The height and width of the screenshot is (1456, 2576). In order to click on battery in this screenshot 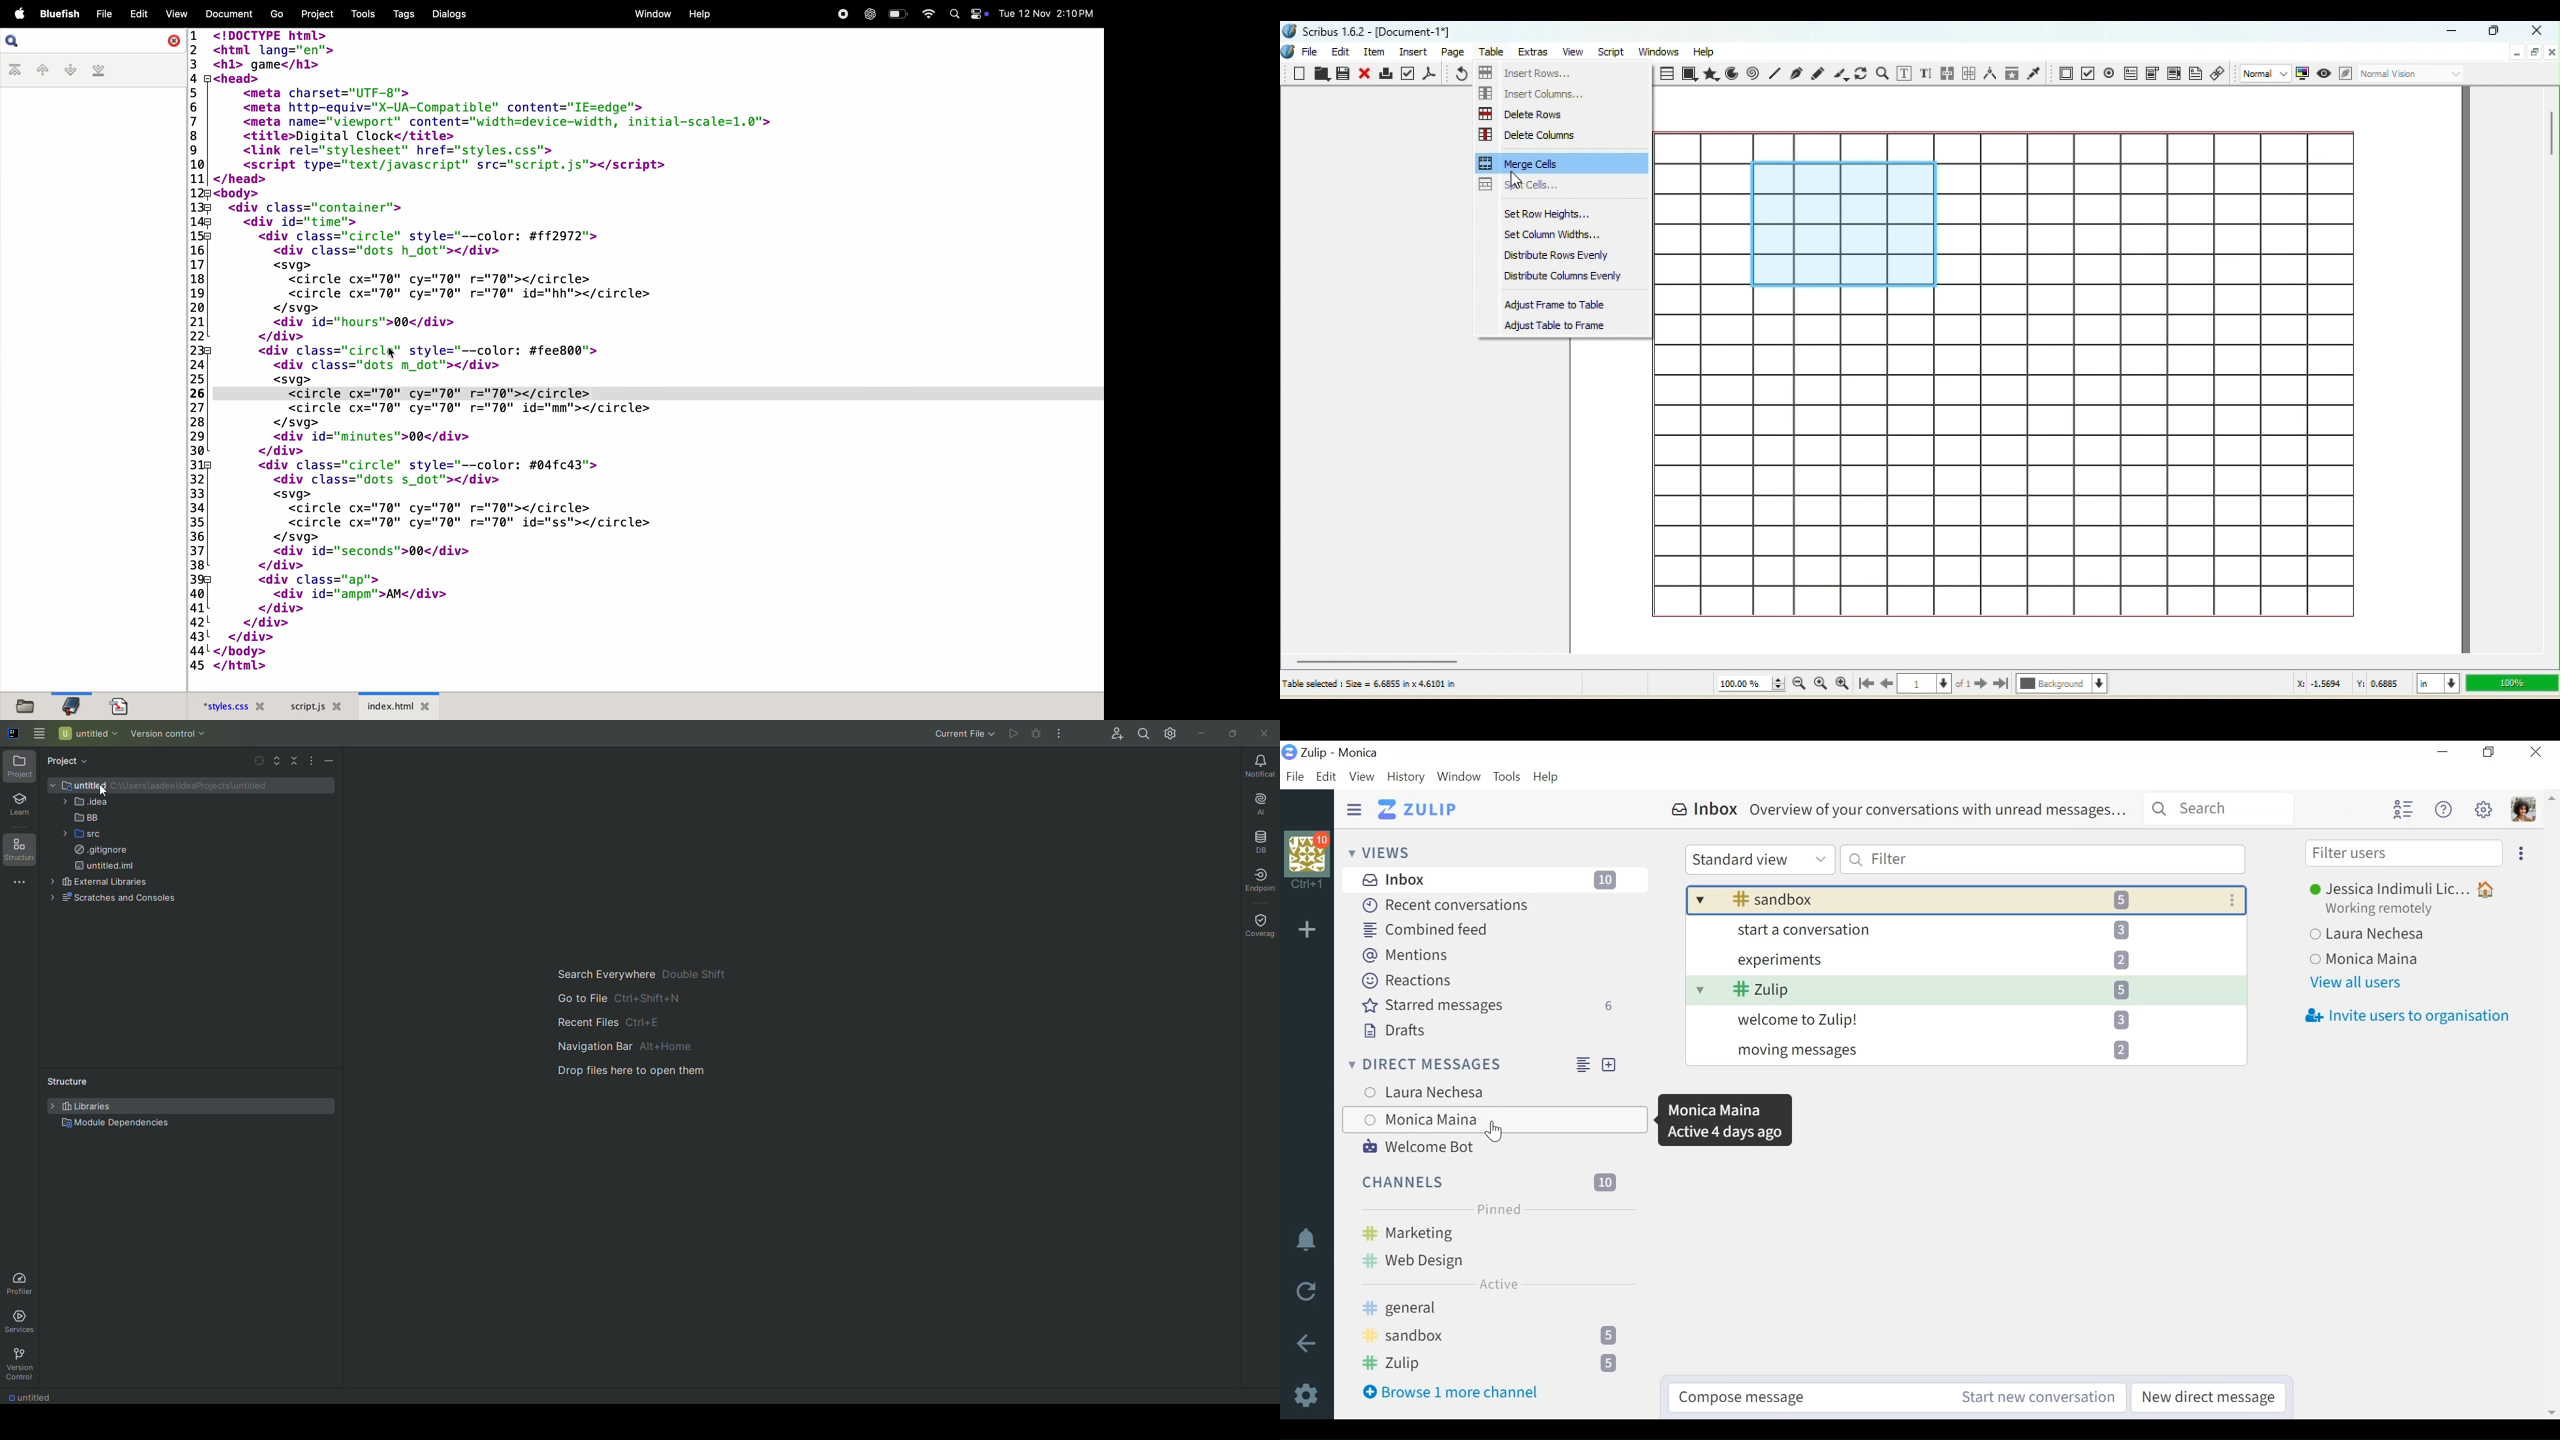, I will do `click(897, 14)`.